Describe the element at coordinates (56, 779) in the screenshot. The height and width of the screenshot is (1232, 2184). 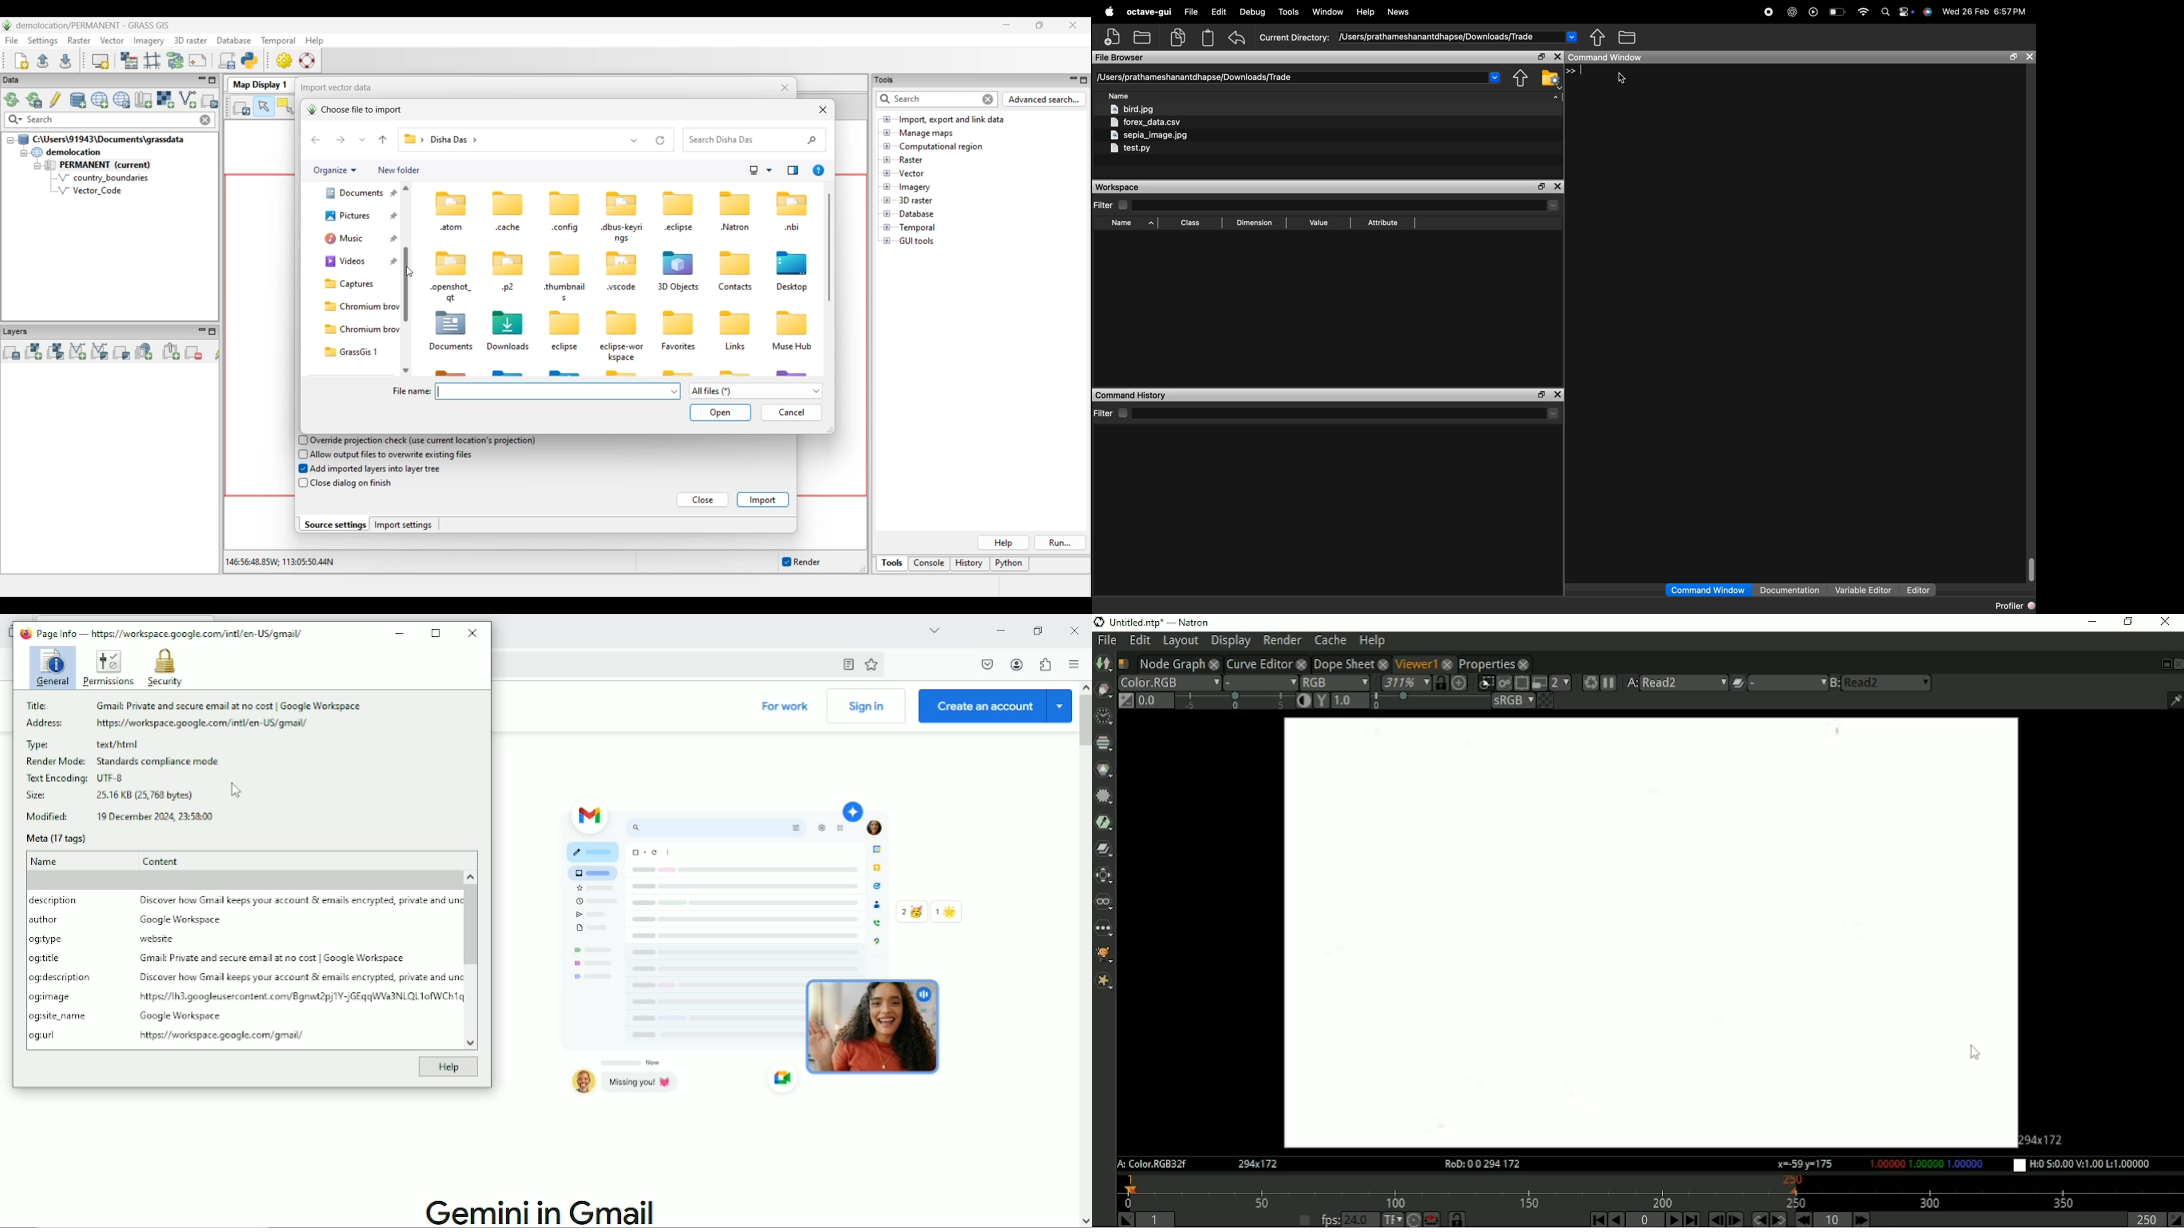
I see `Text Encoding` at that location.